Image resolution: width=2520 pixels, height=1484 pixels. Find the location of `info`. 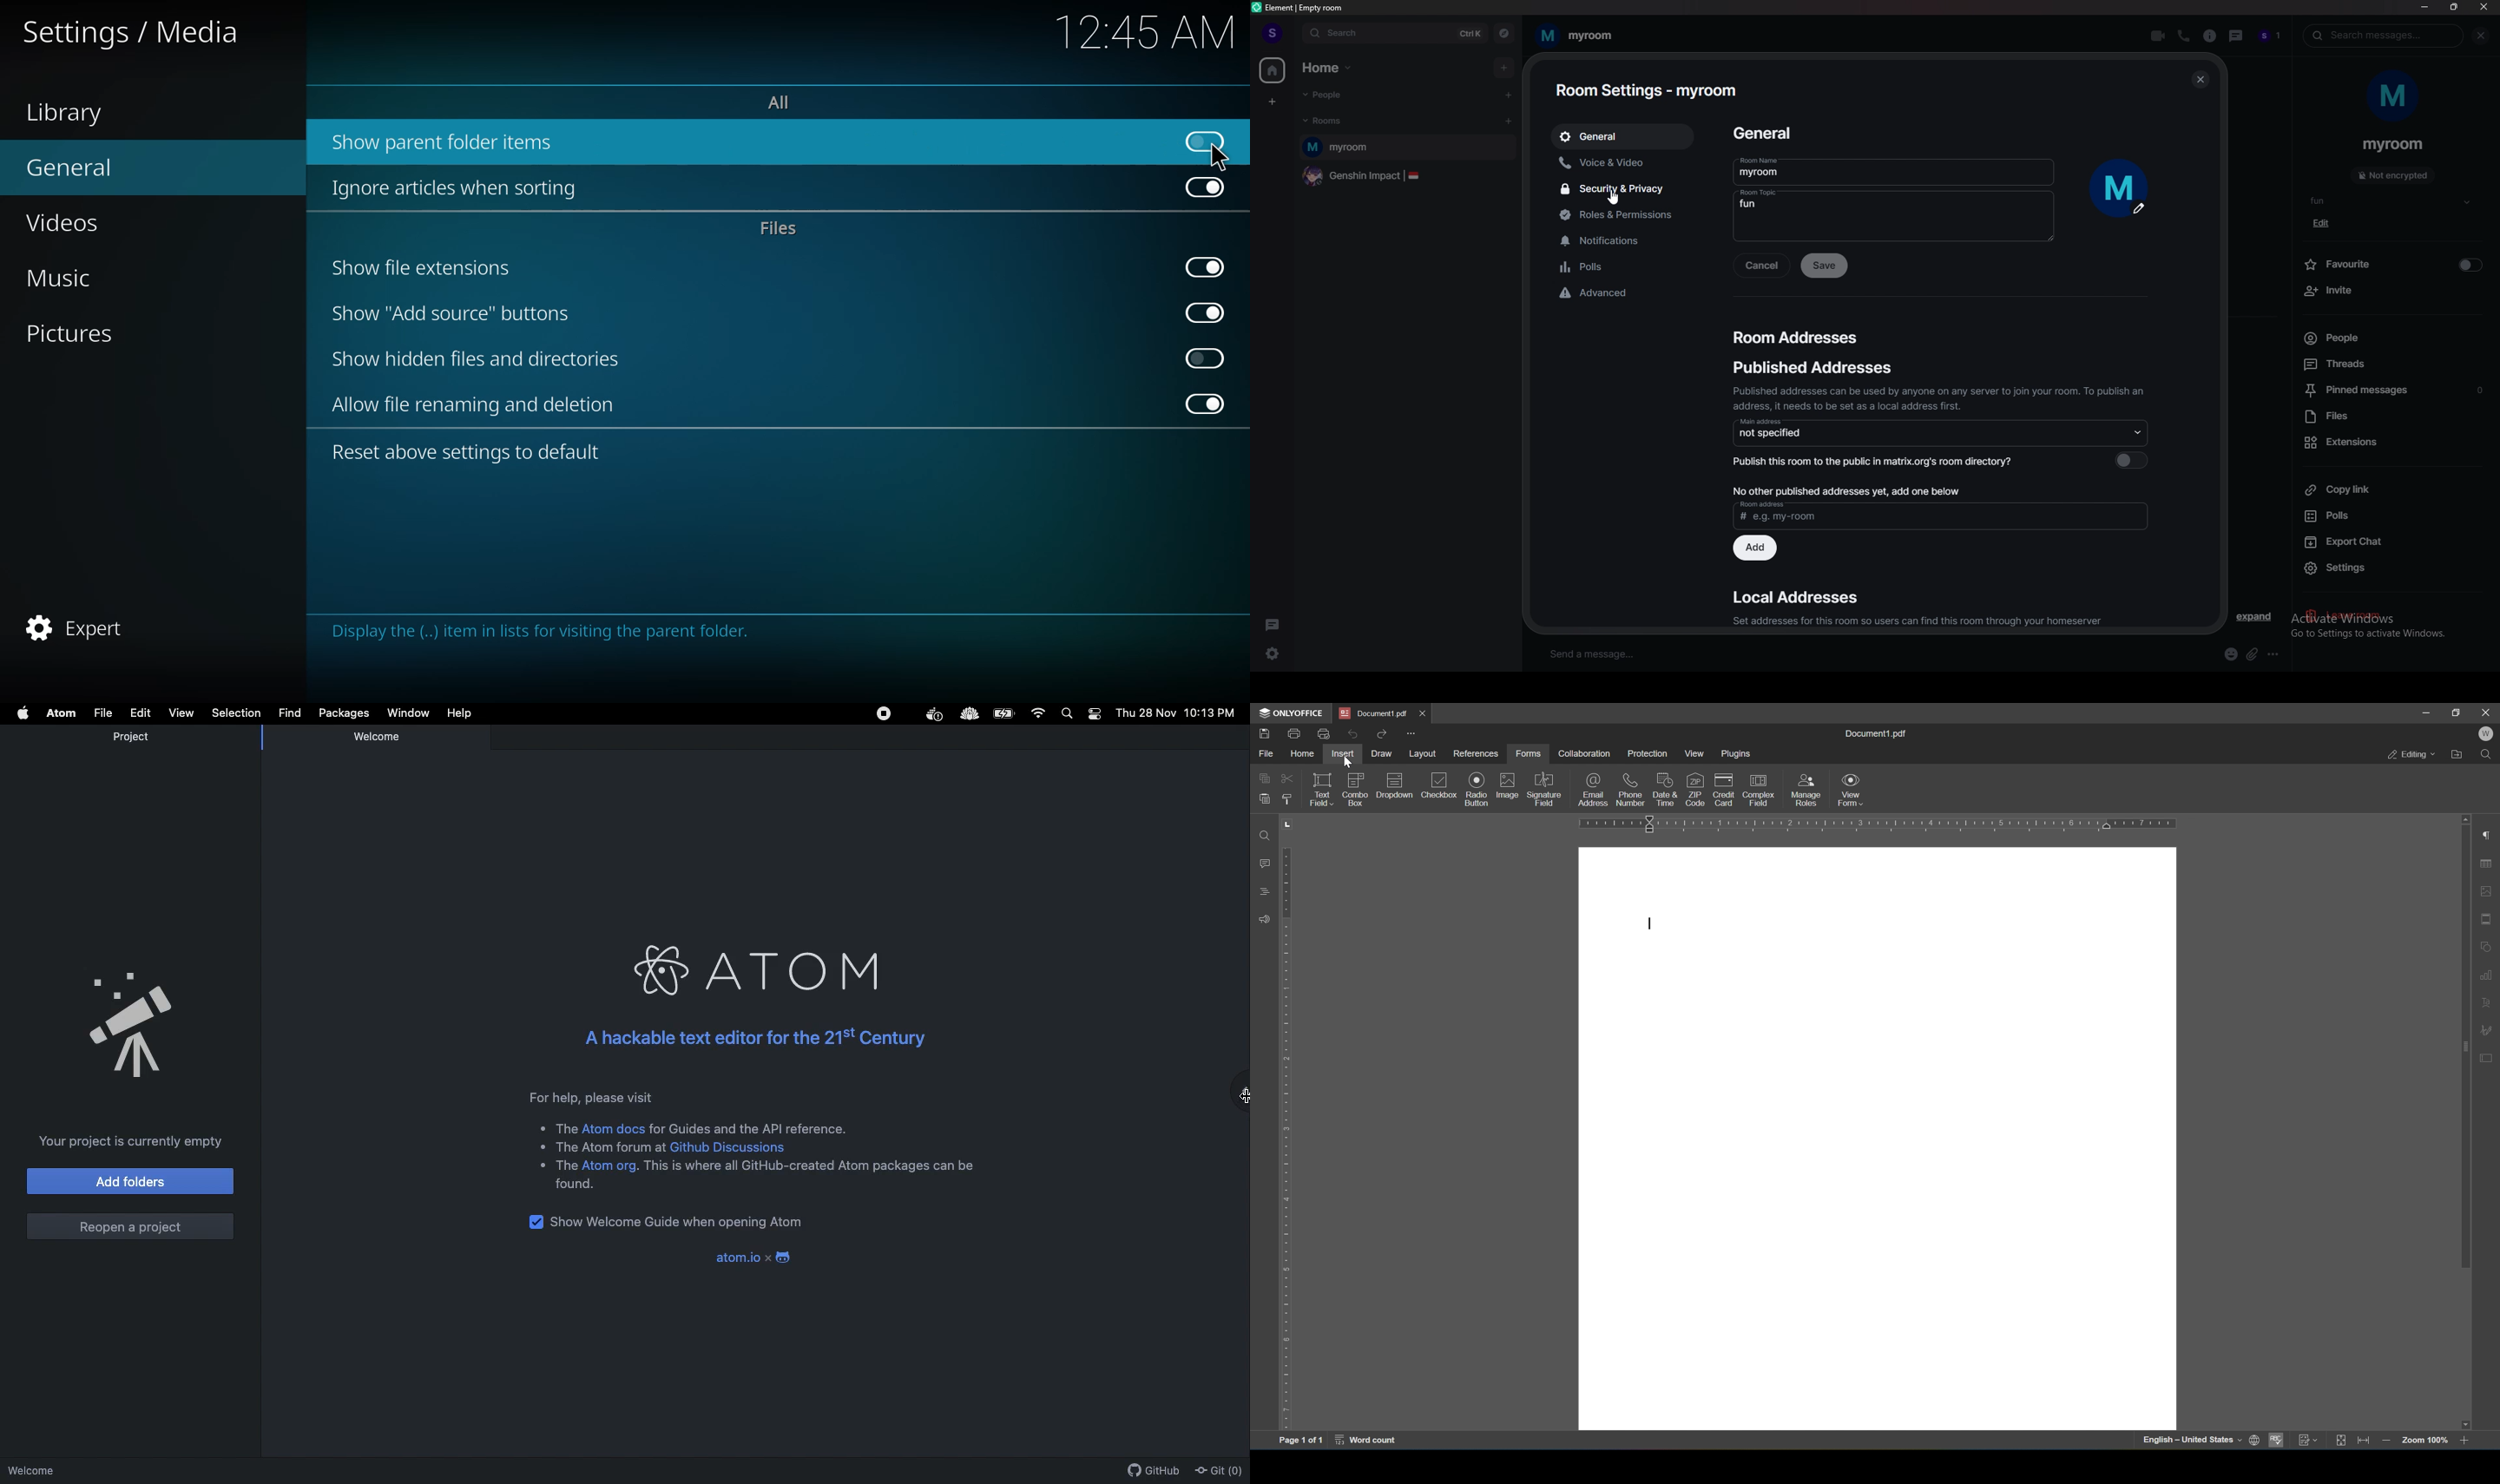

info is located at coordinates (551, 631).